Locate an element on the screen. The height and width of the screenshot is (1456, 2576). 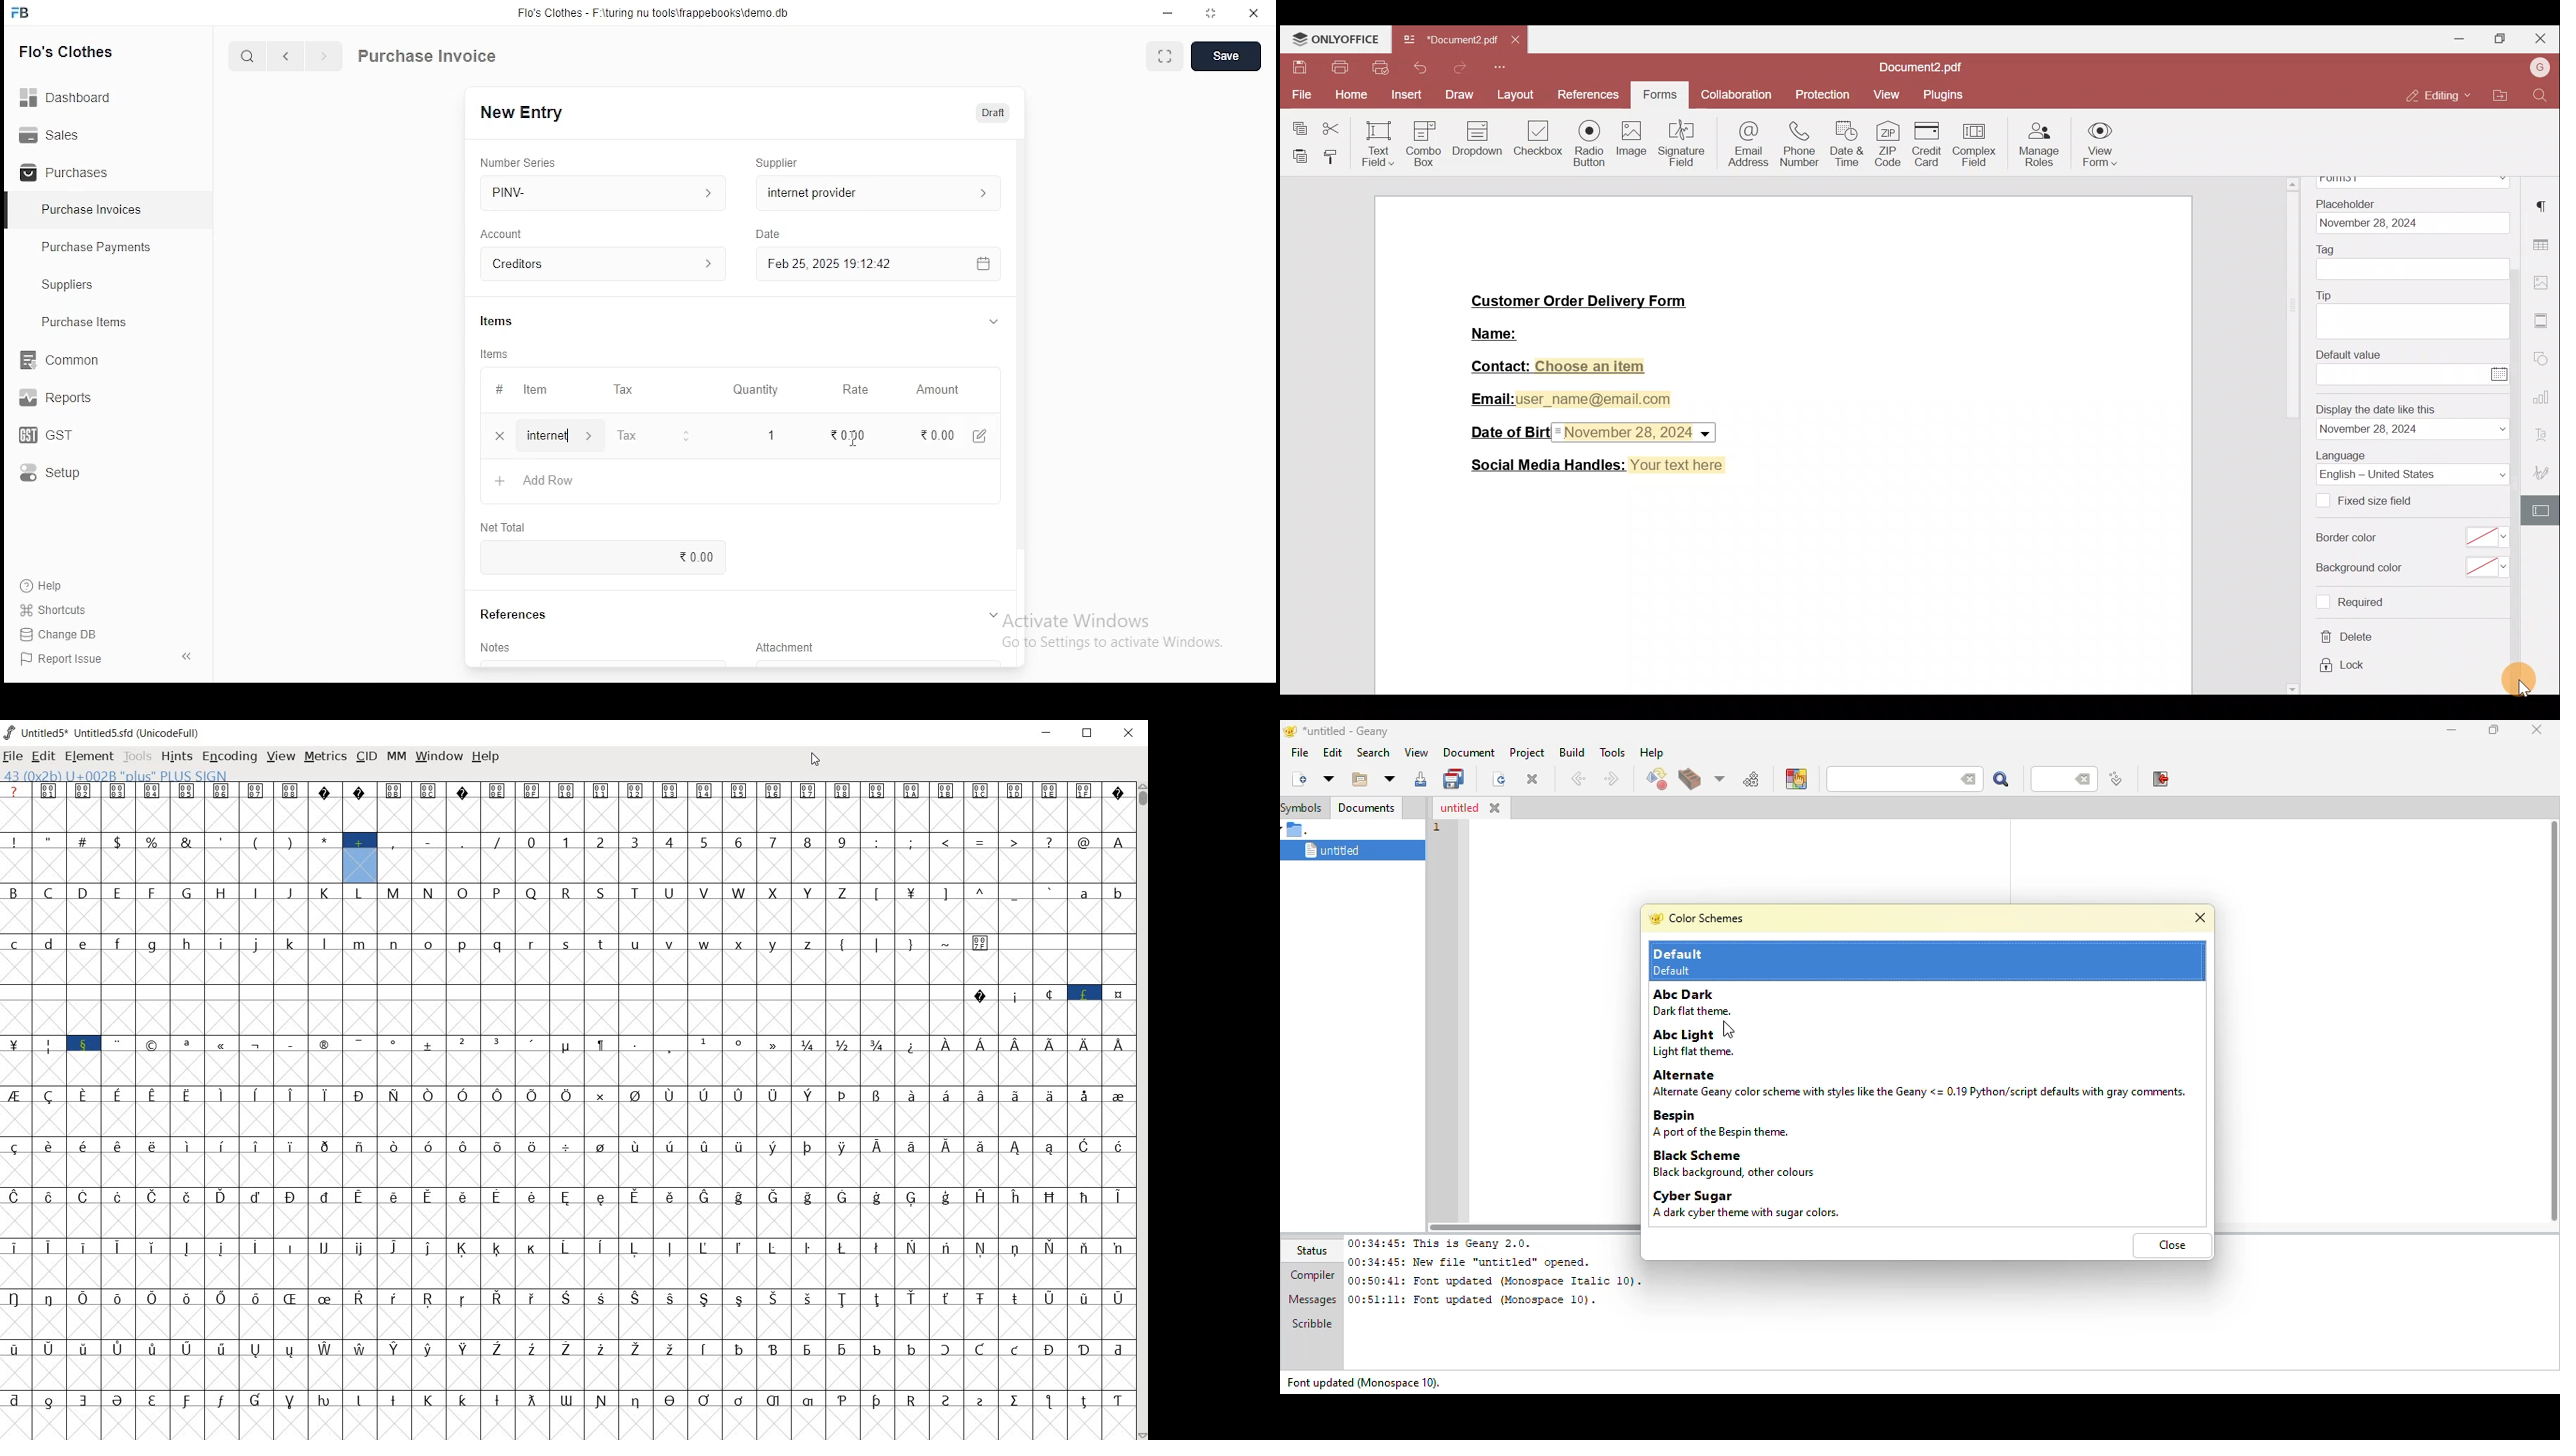
Language is located at coordinates (2341, 455).